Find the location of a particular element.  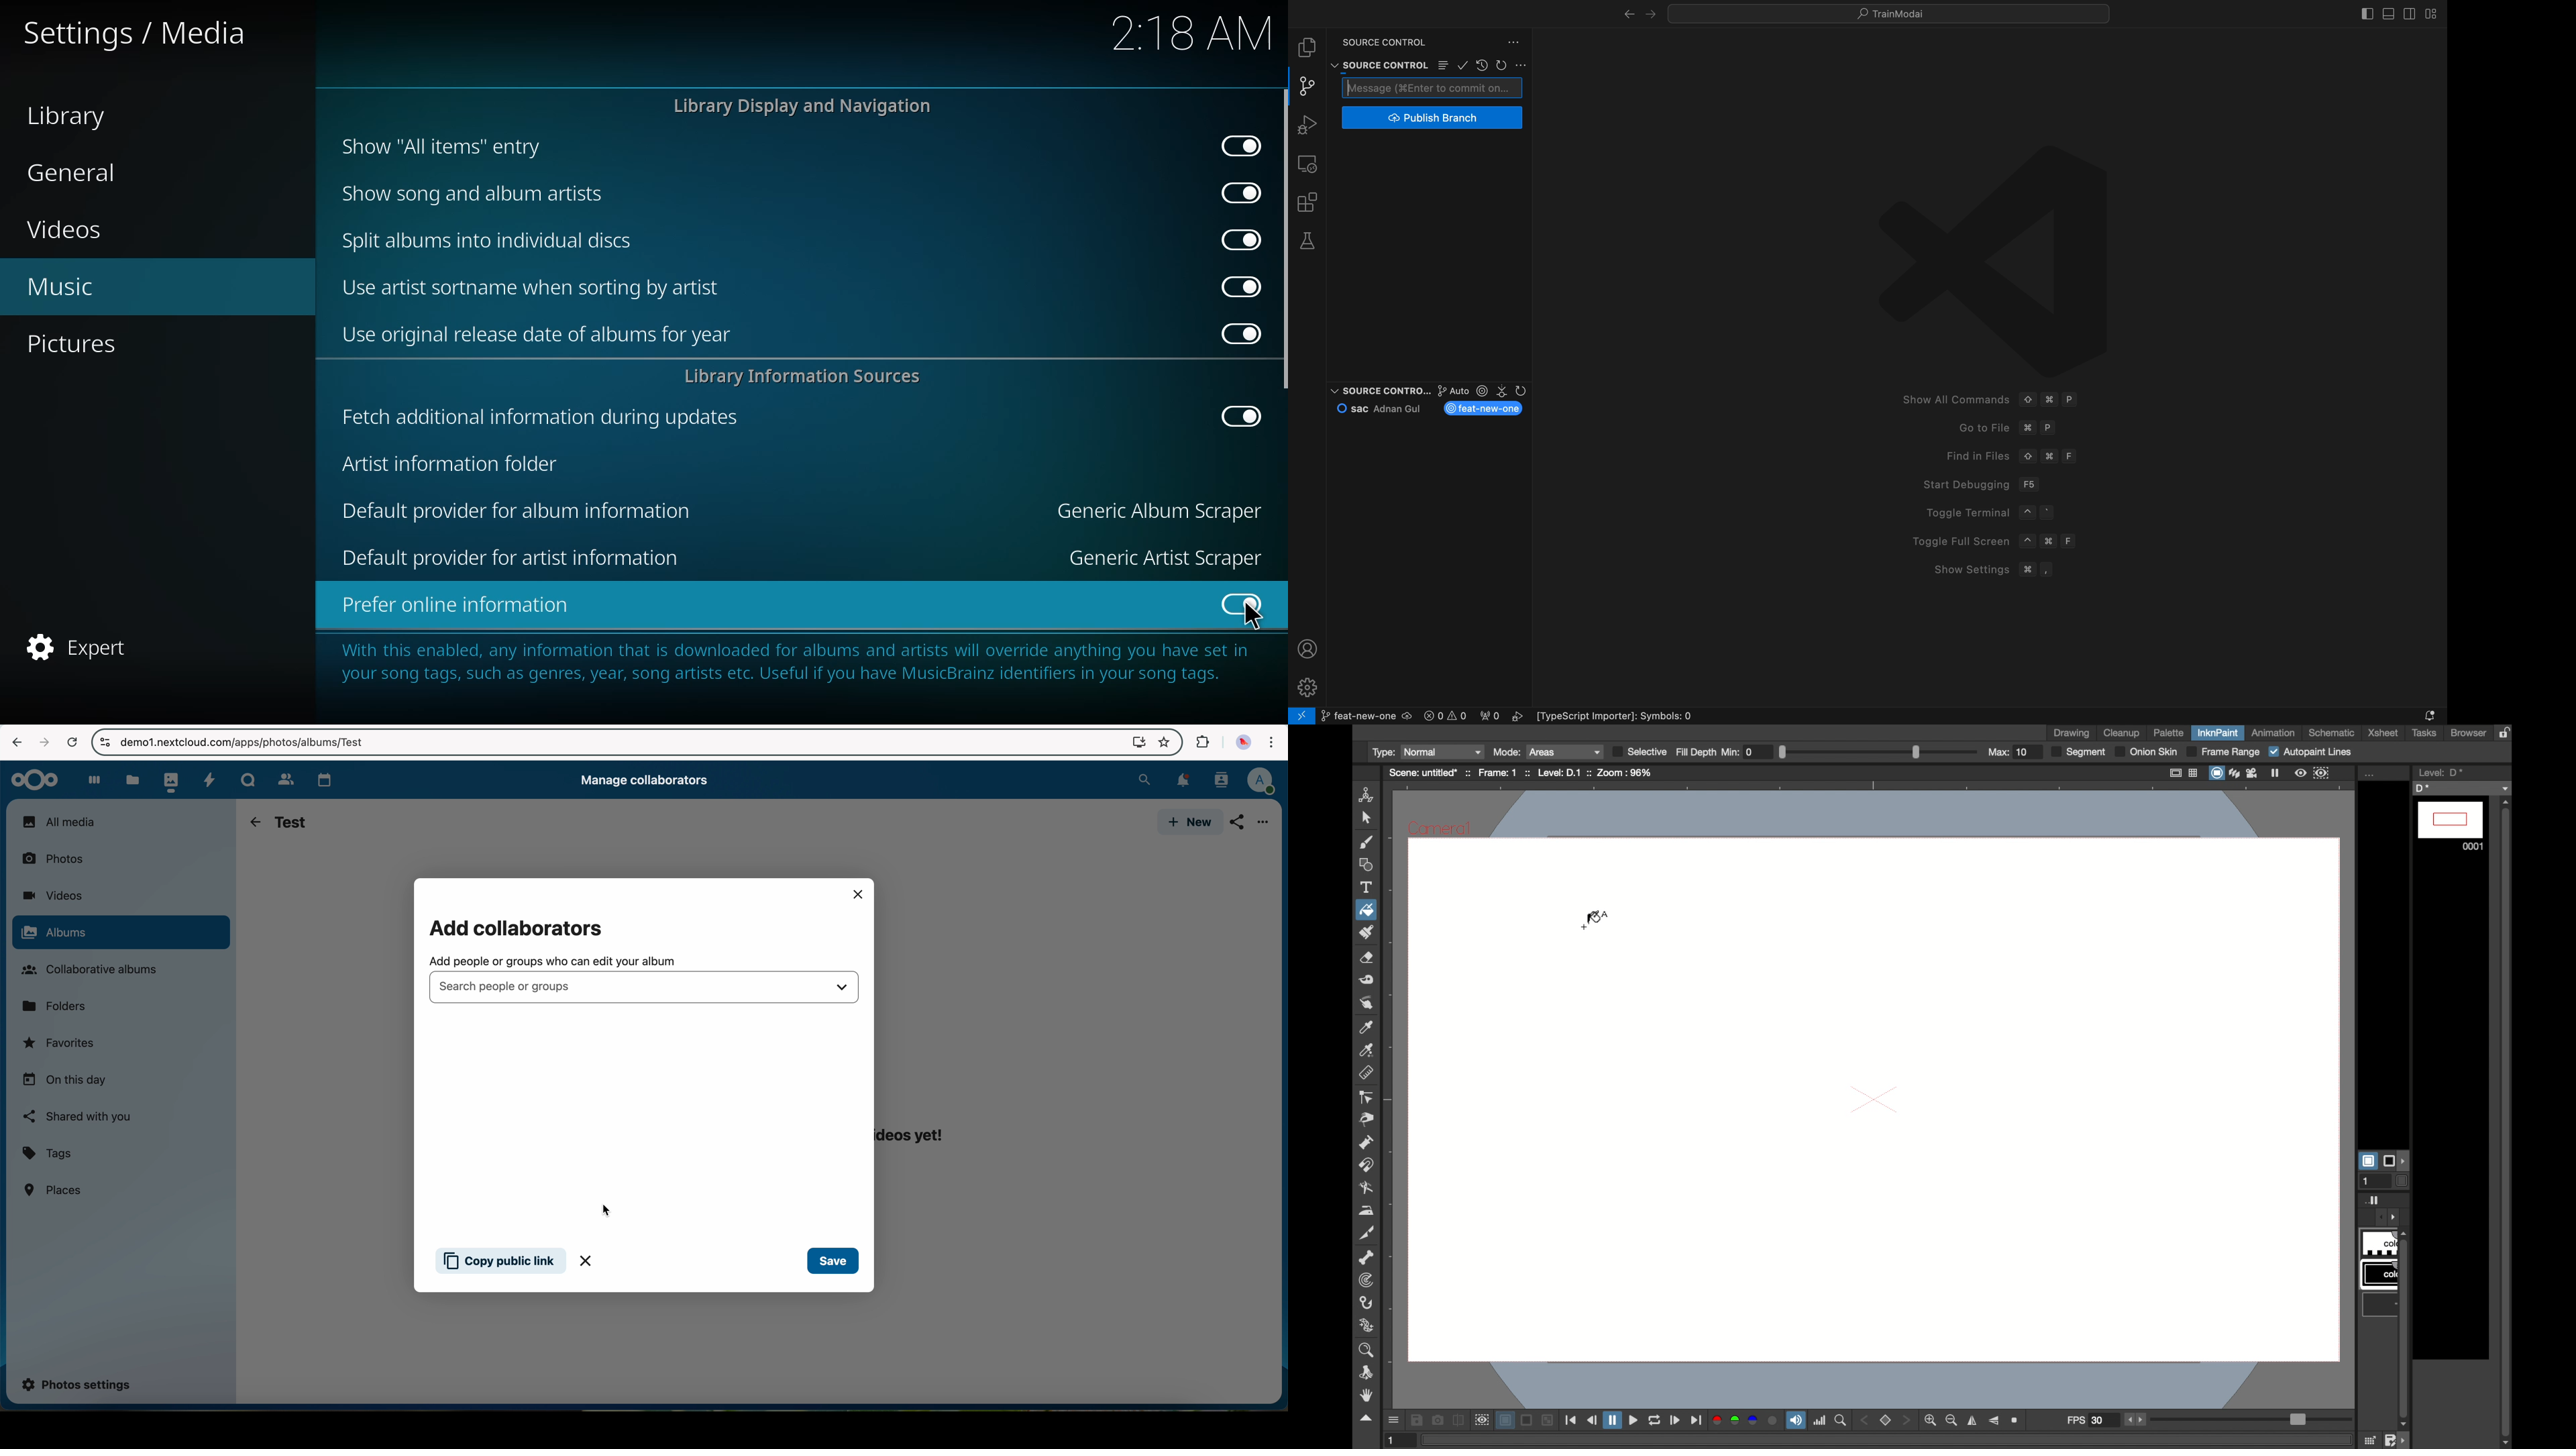

profile picture is located at coordinates (1241, 743).